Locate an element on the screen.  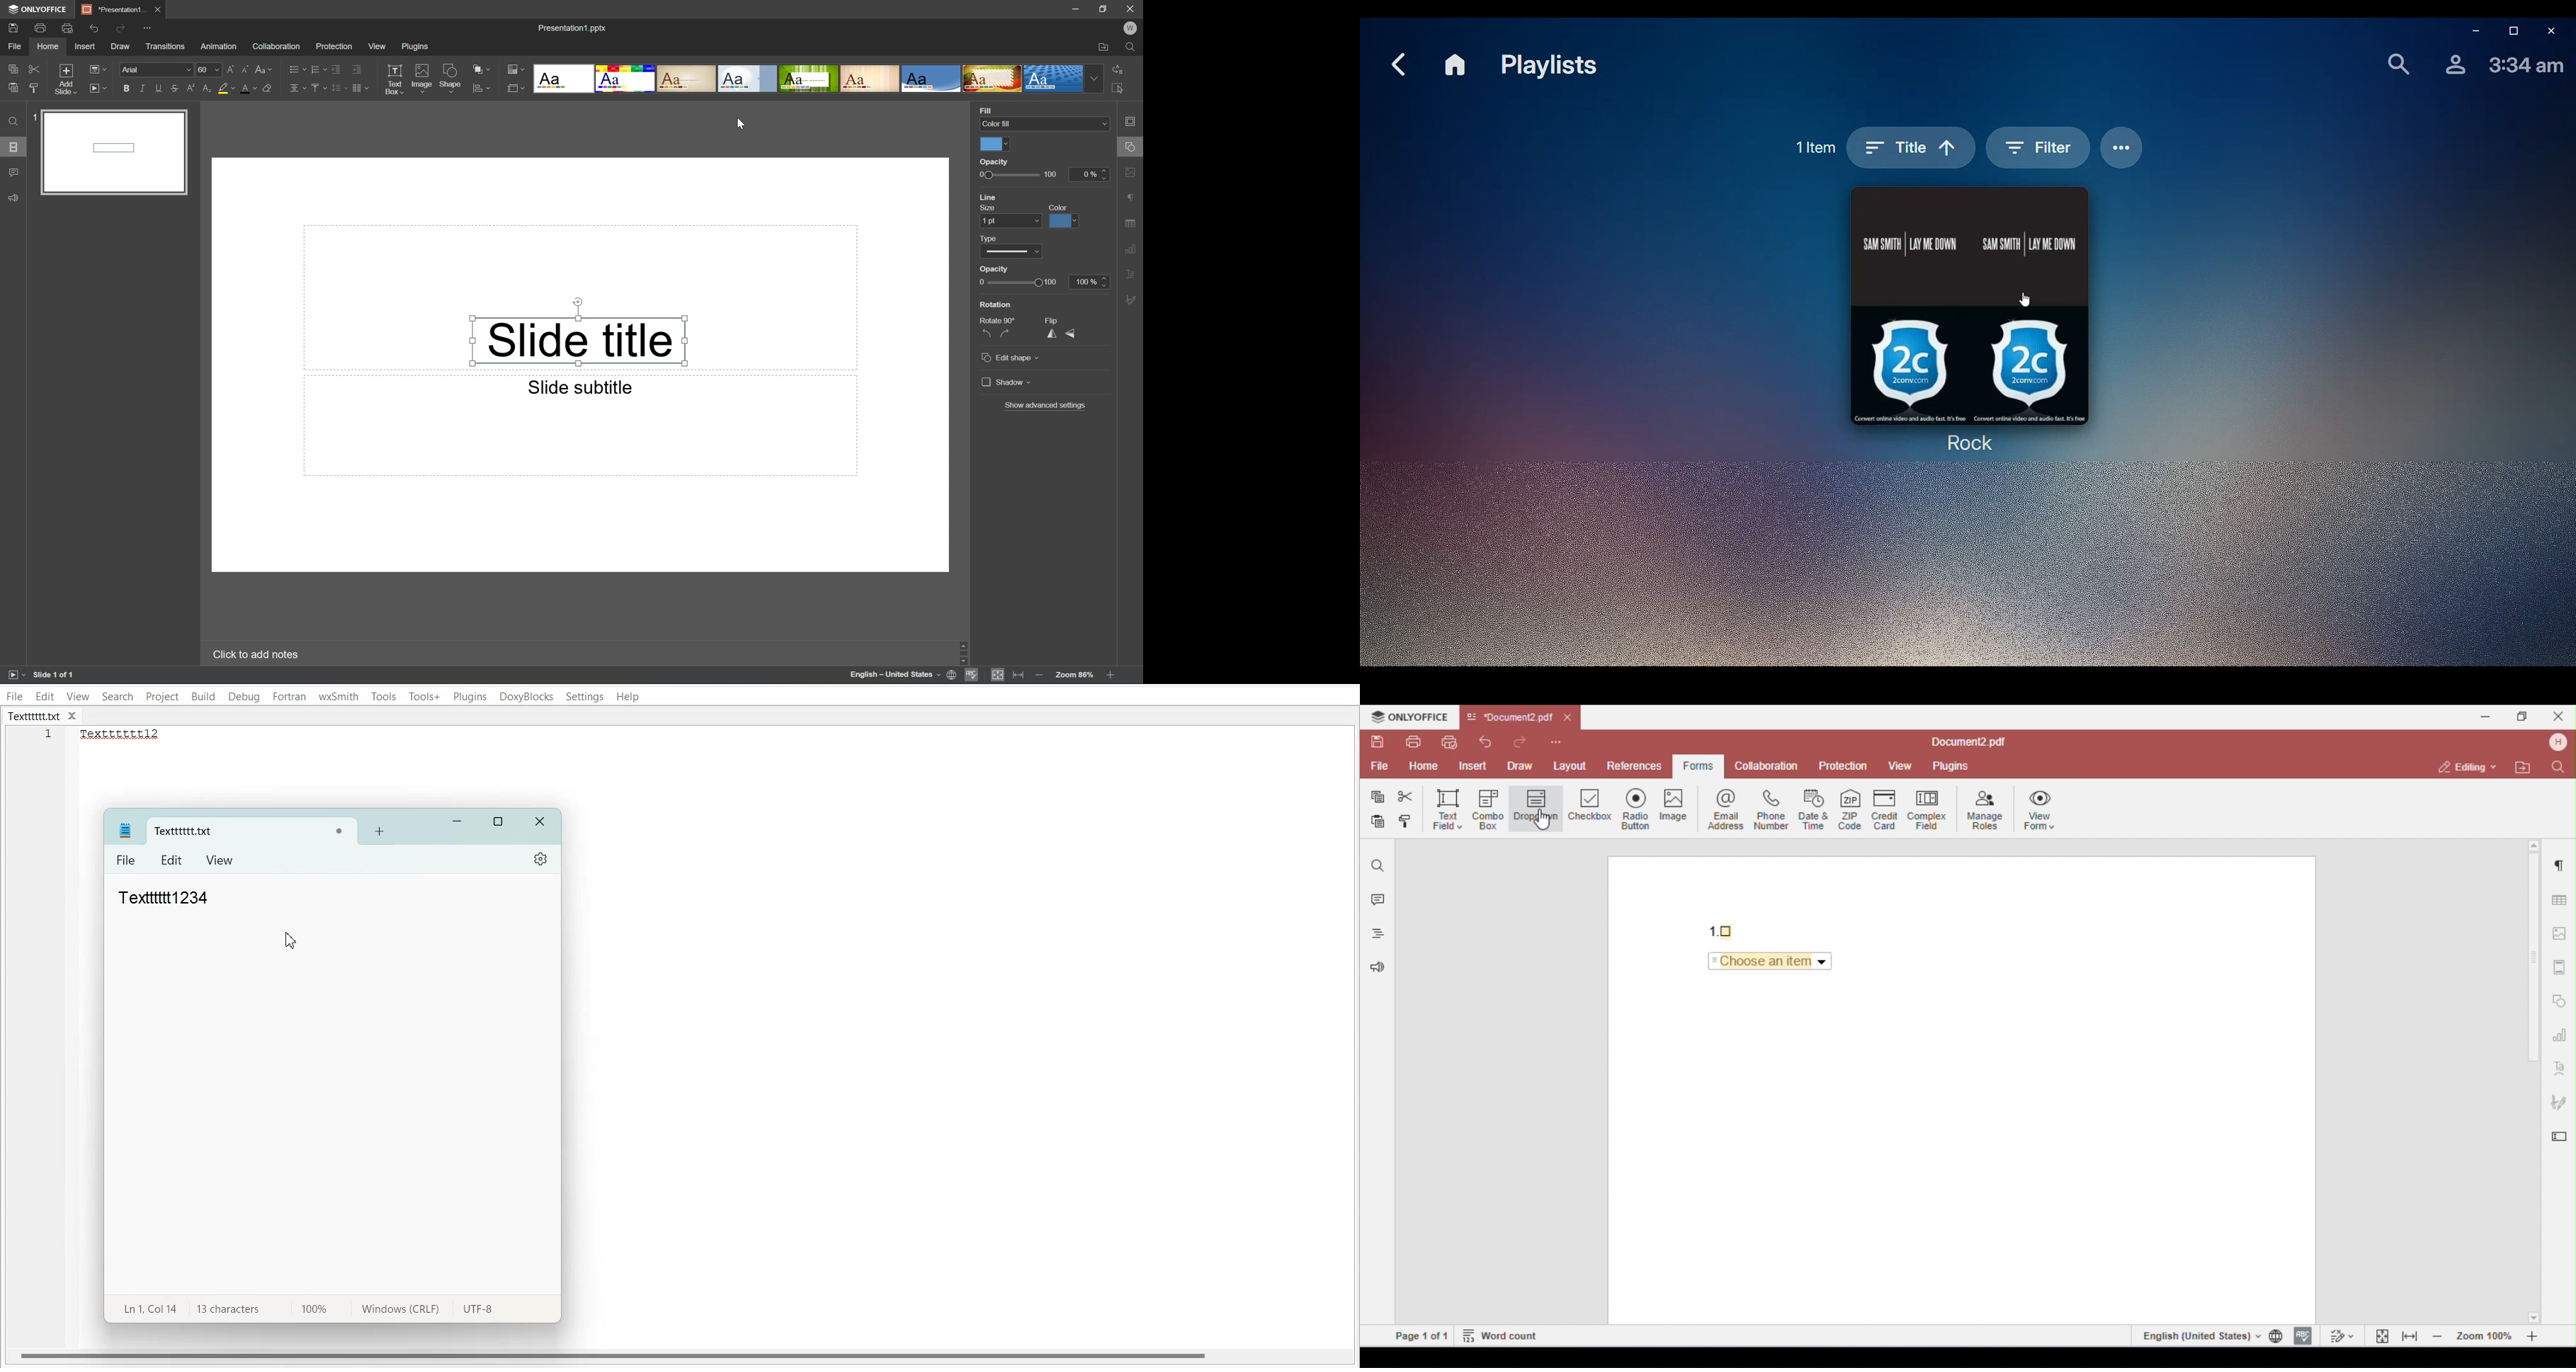
close is located at coordinates (76, 717).